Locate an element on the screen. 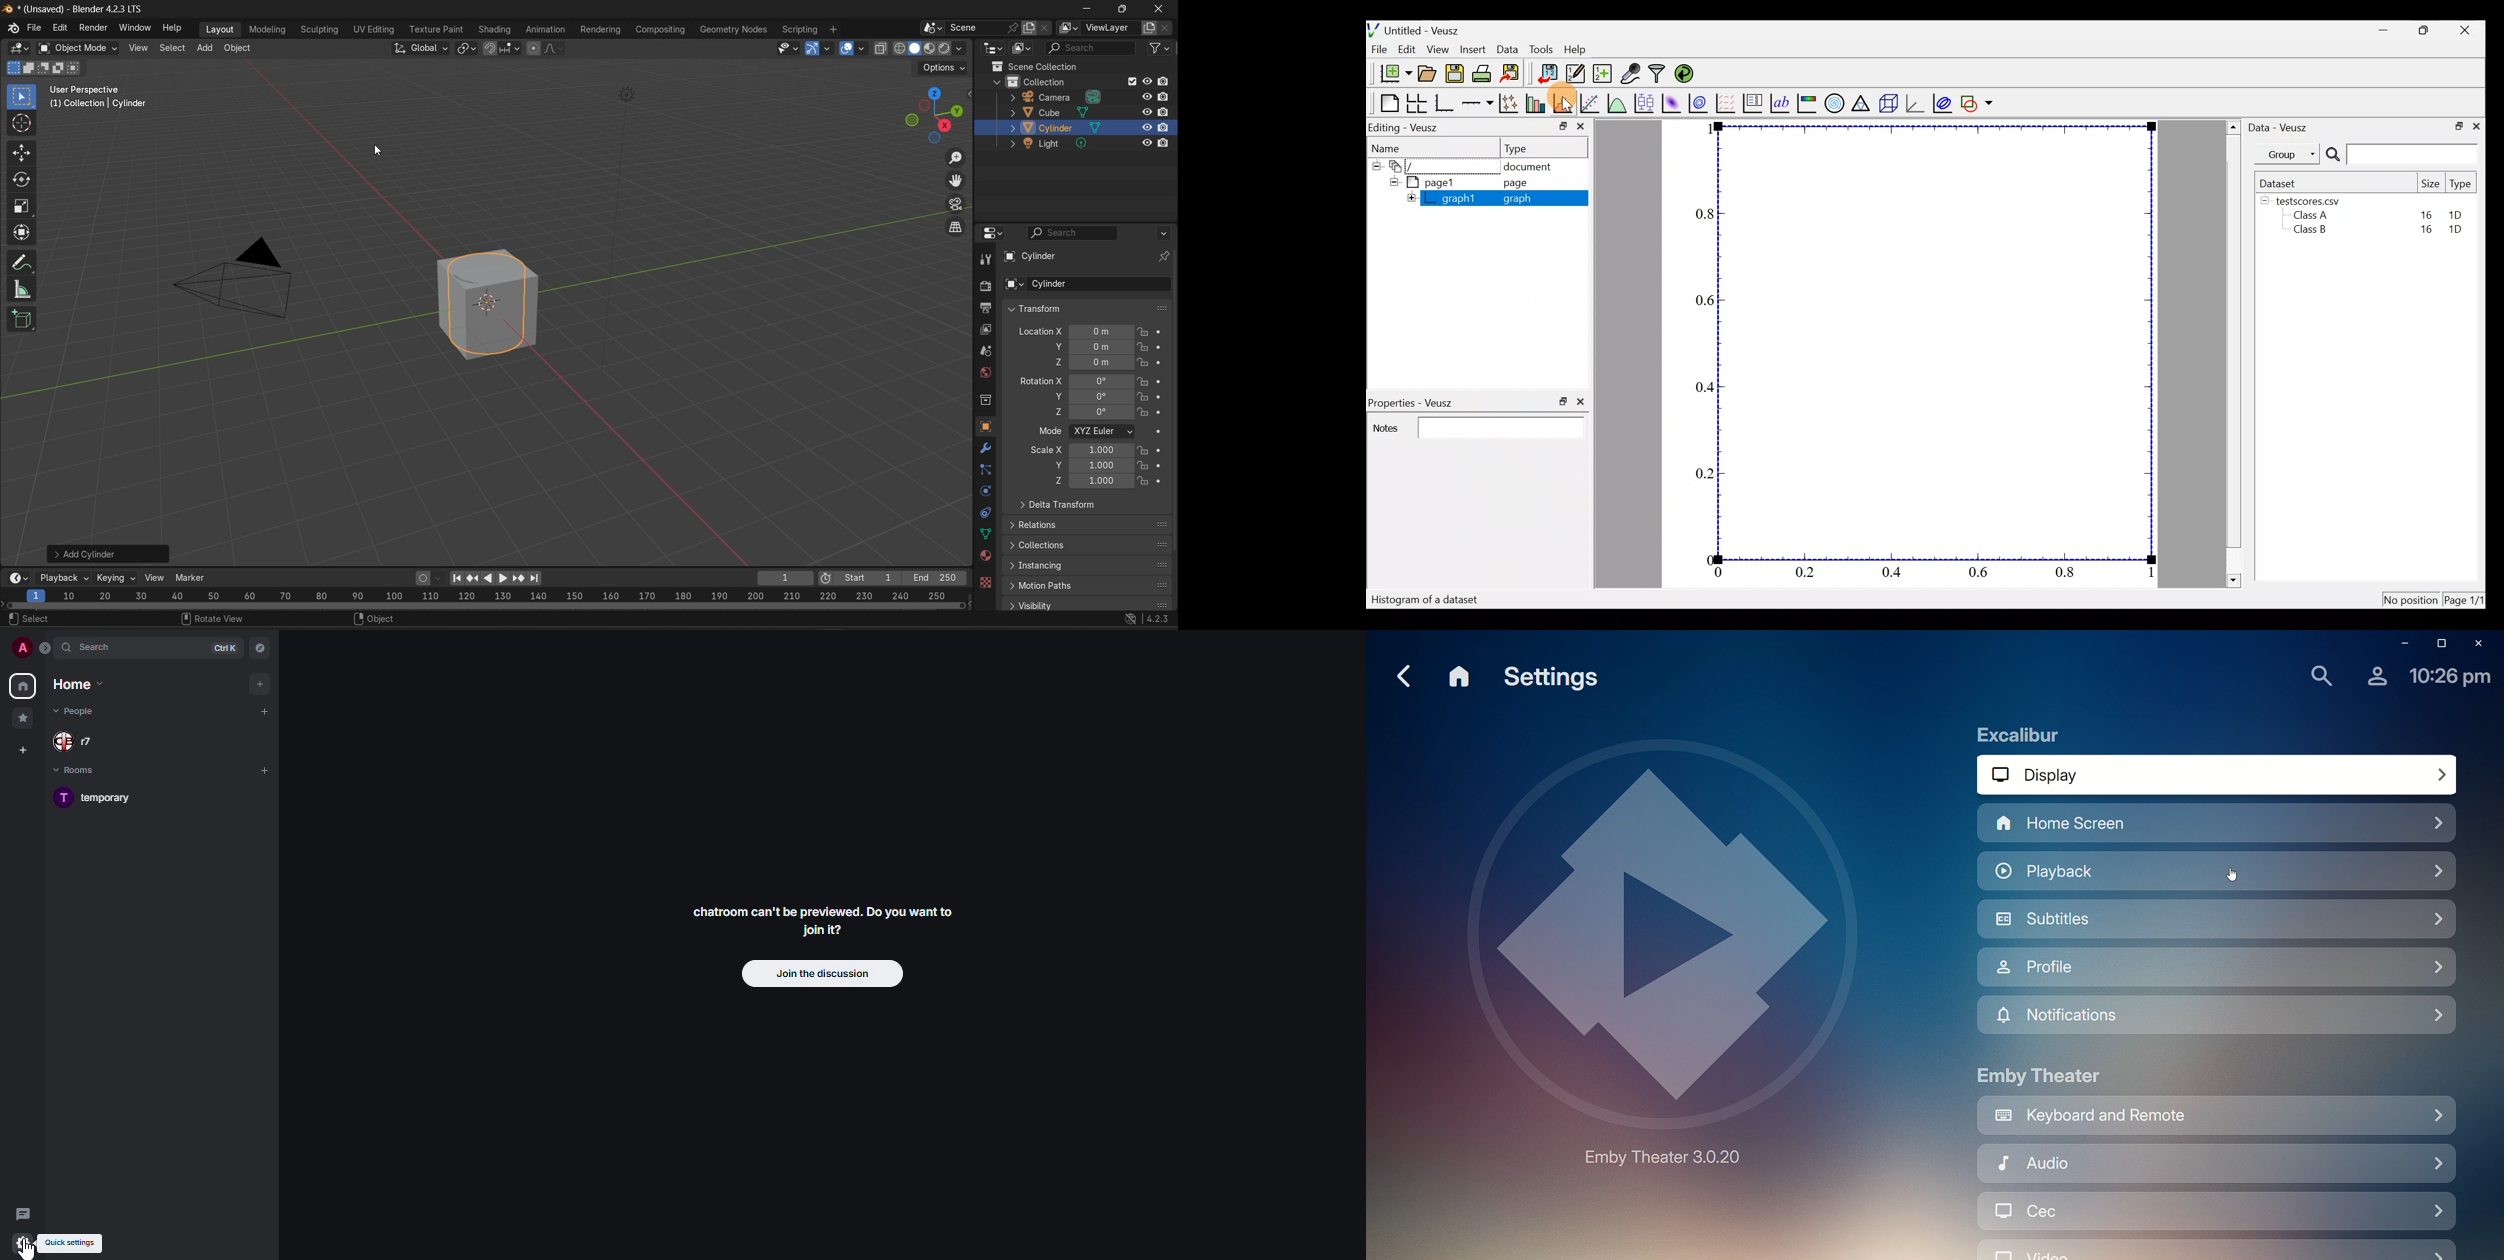 The image size is (2520, 1260). live search filtering string is located at coordinates (1076, 233).